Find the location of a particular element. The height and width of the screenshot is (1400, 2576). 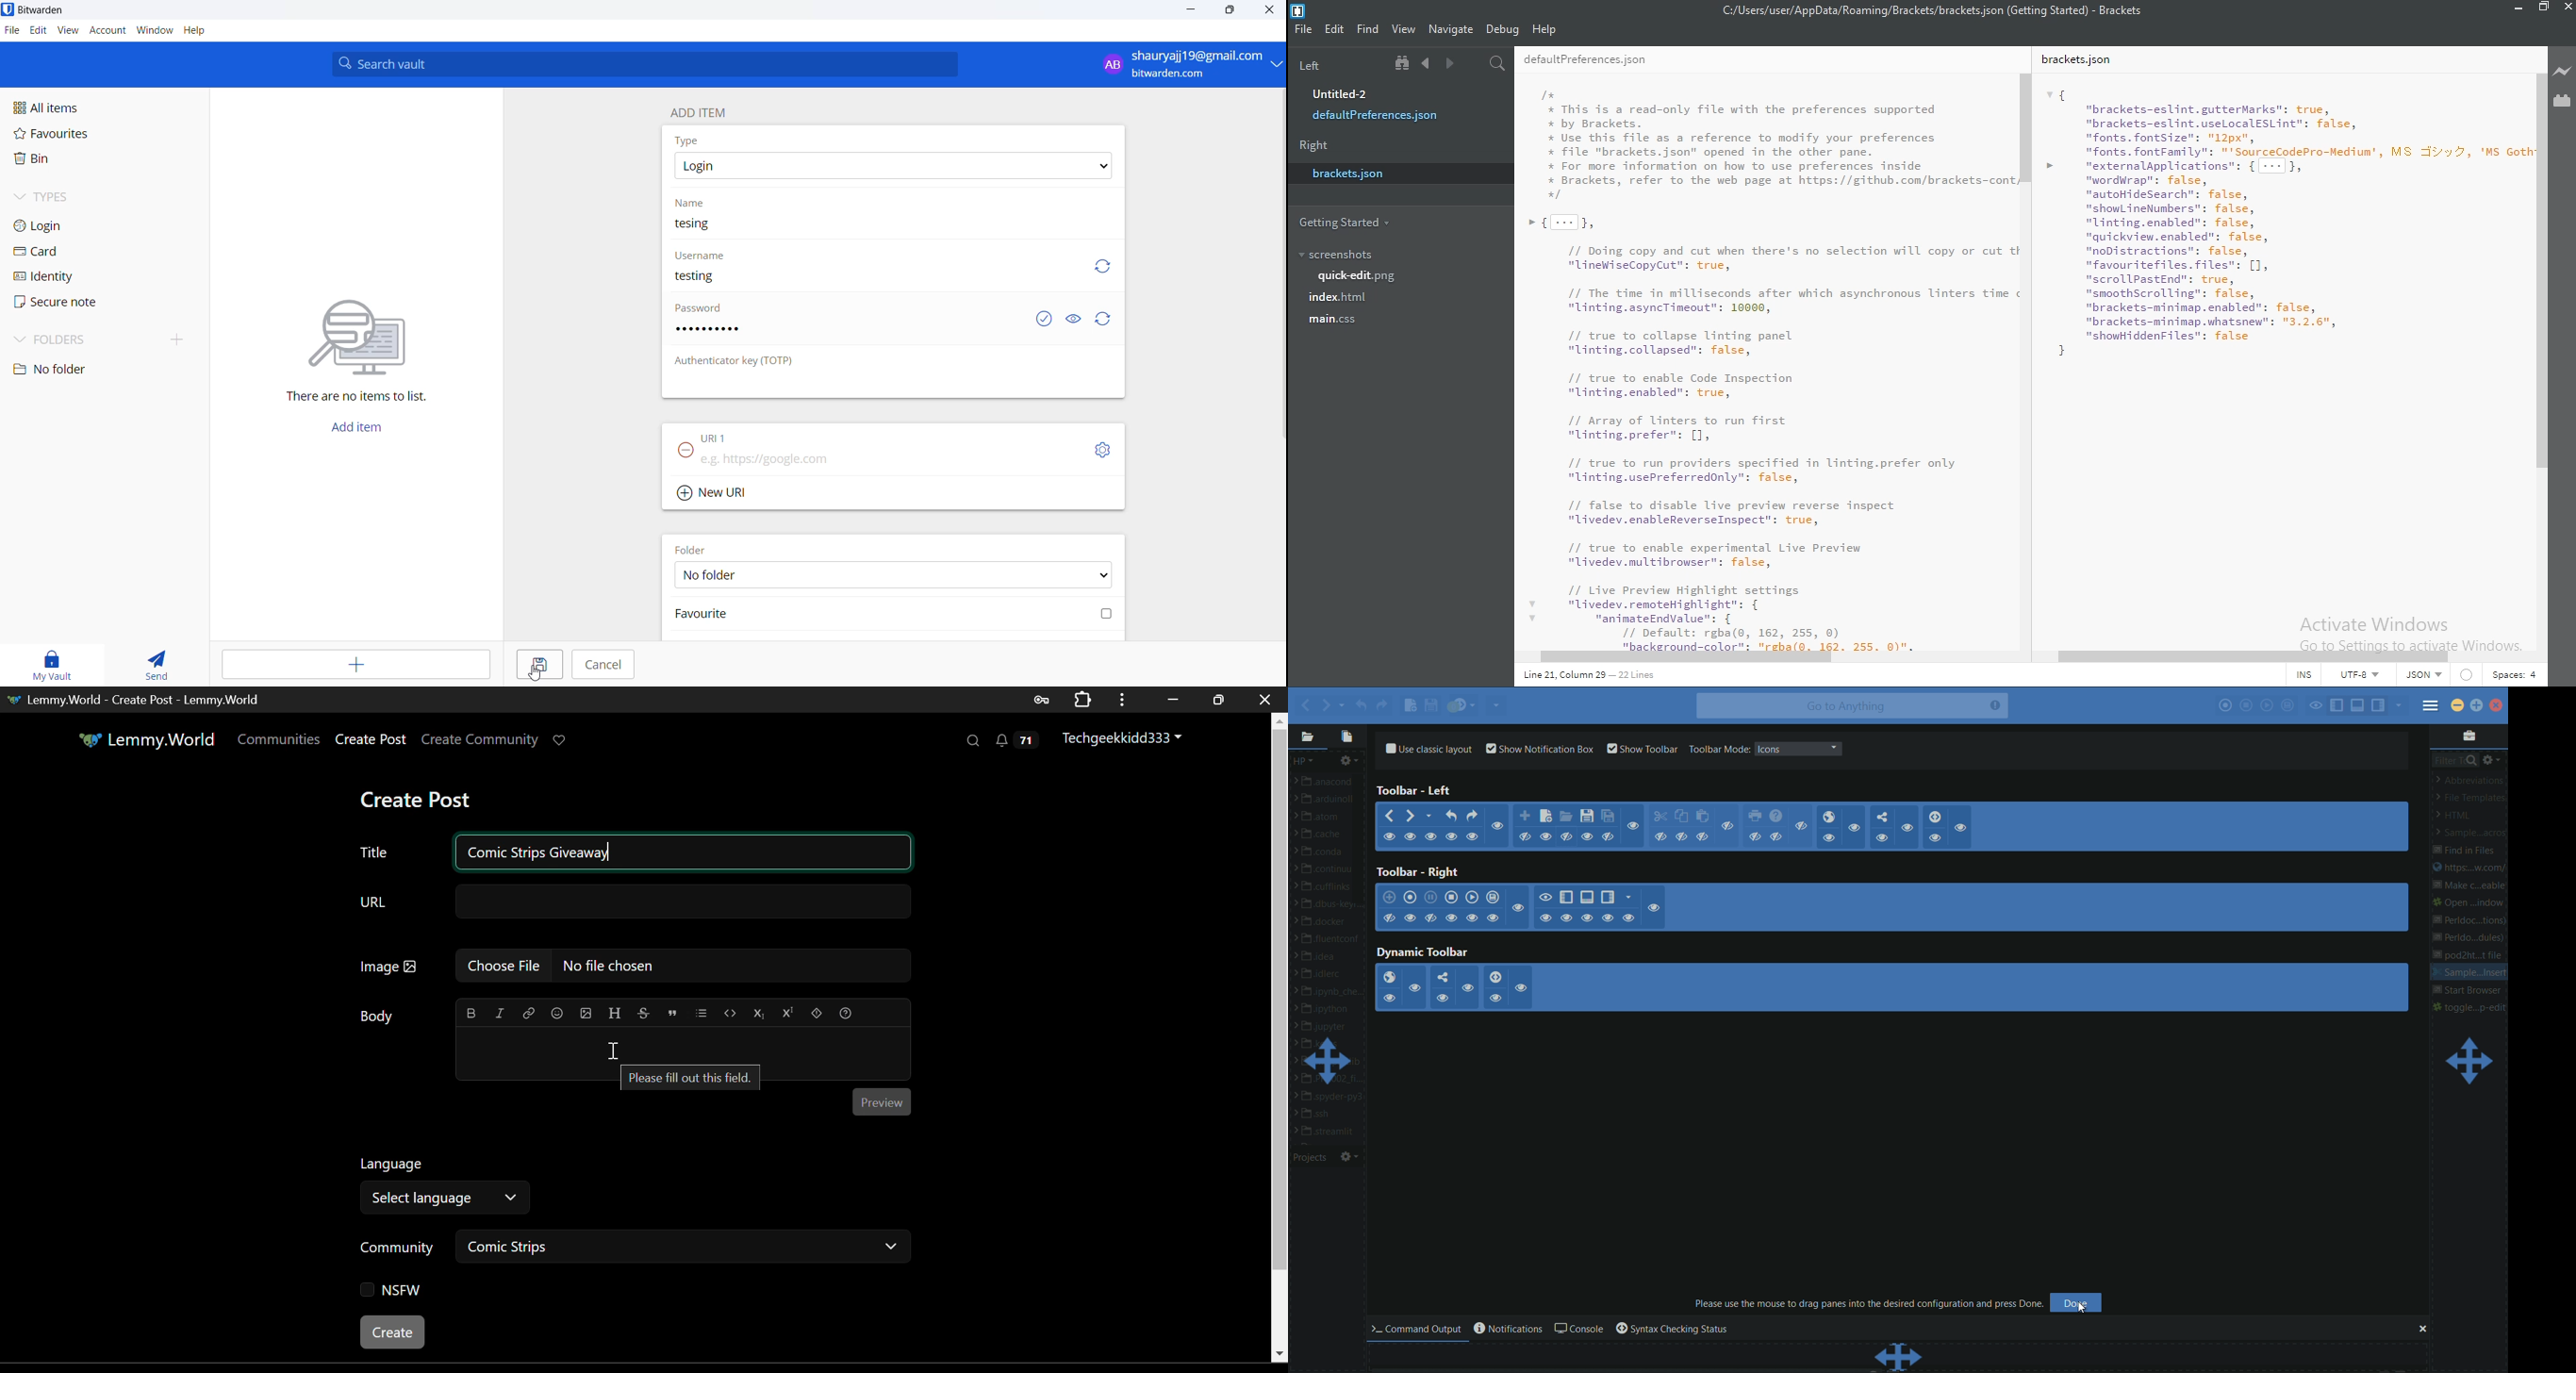

username heading is located at coordinates (701, 254).